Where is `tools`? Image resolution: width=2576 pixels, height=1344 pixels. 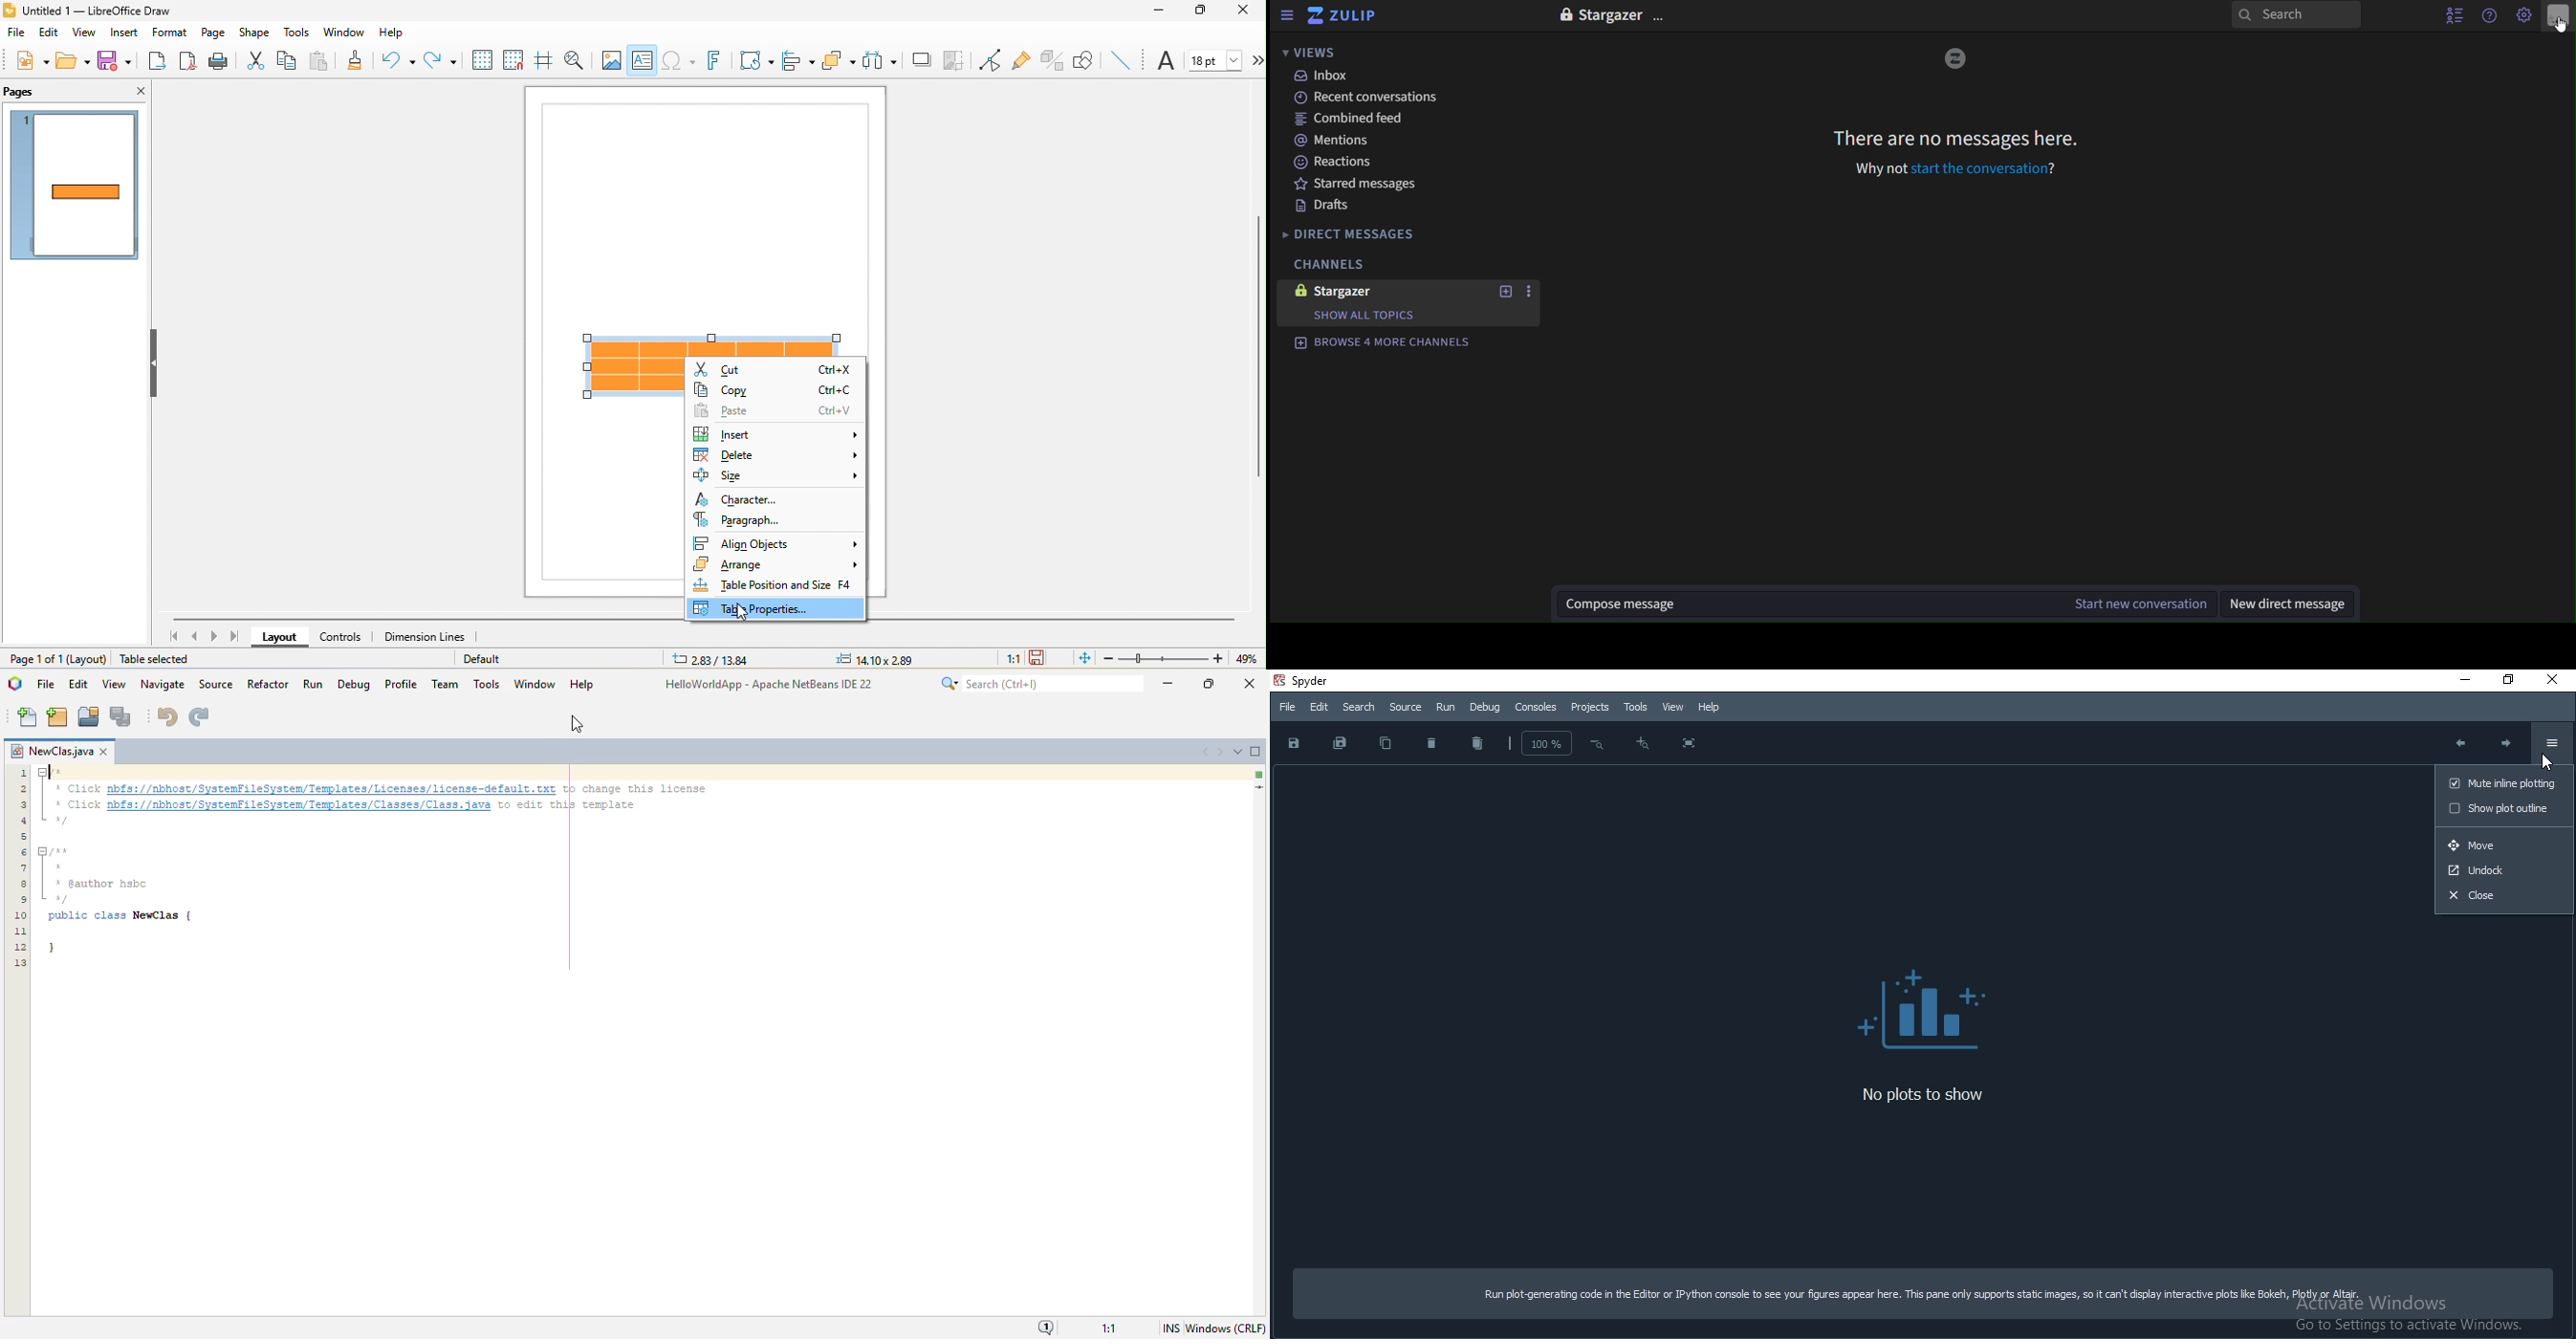
tools is located at coordinates (294, 32).